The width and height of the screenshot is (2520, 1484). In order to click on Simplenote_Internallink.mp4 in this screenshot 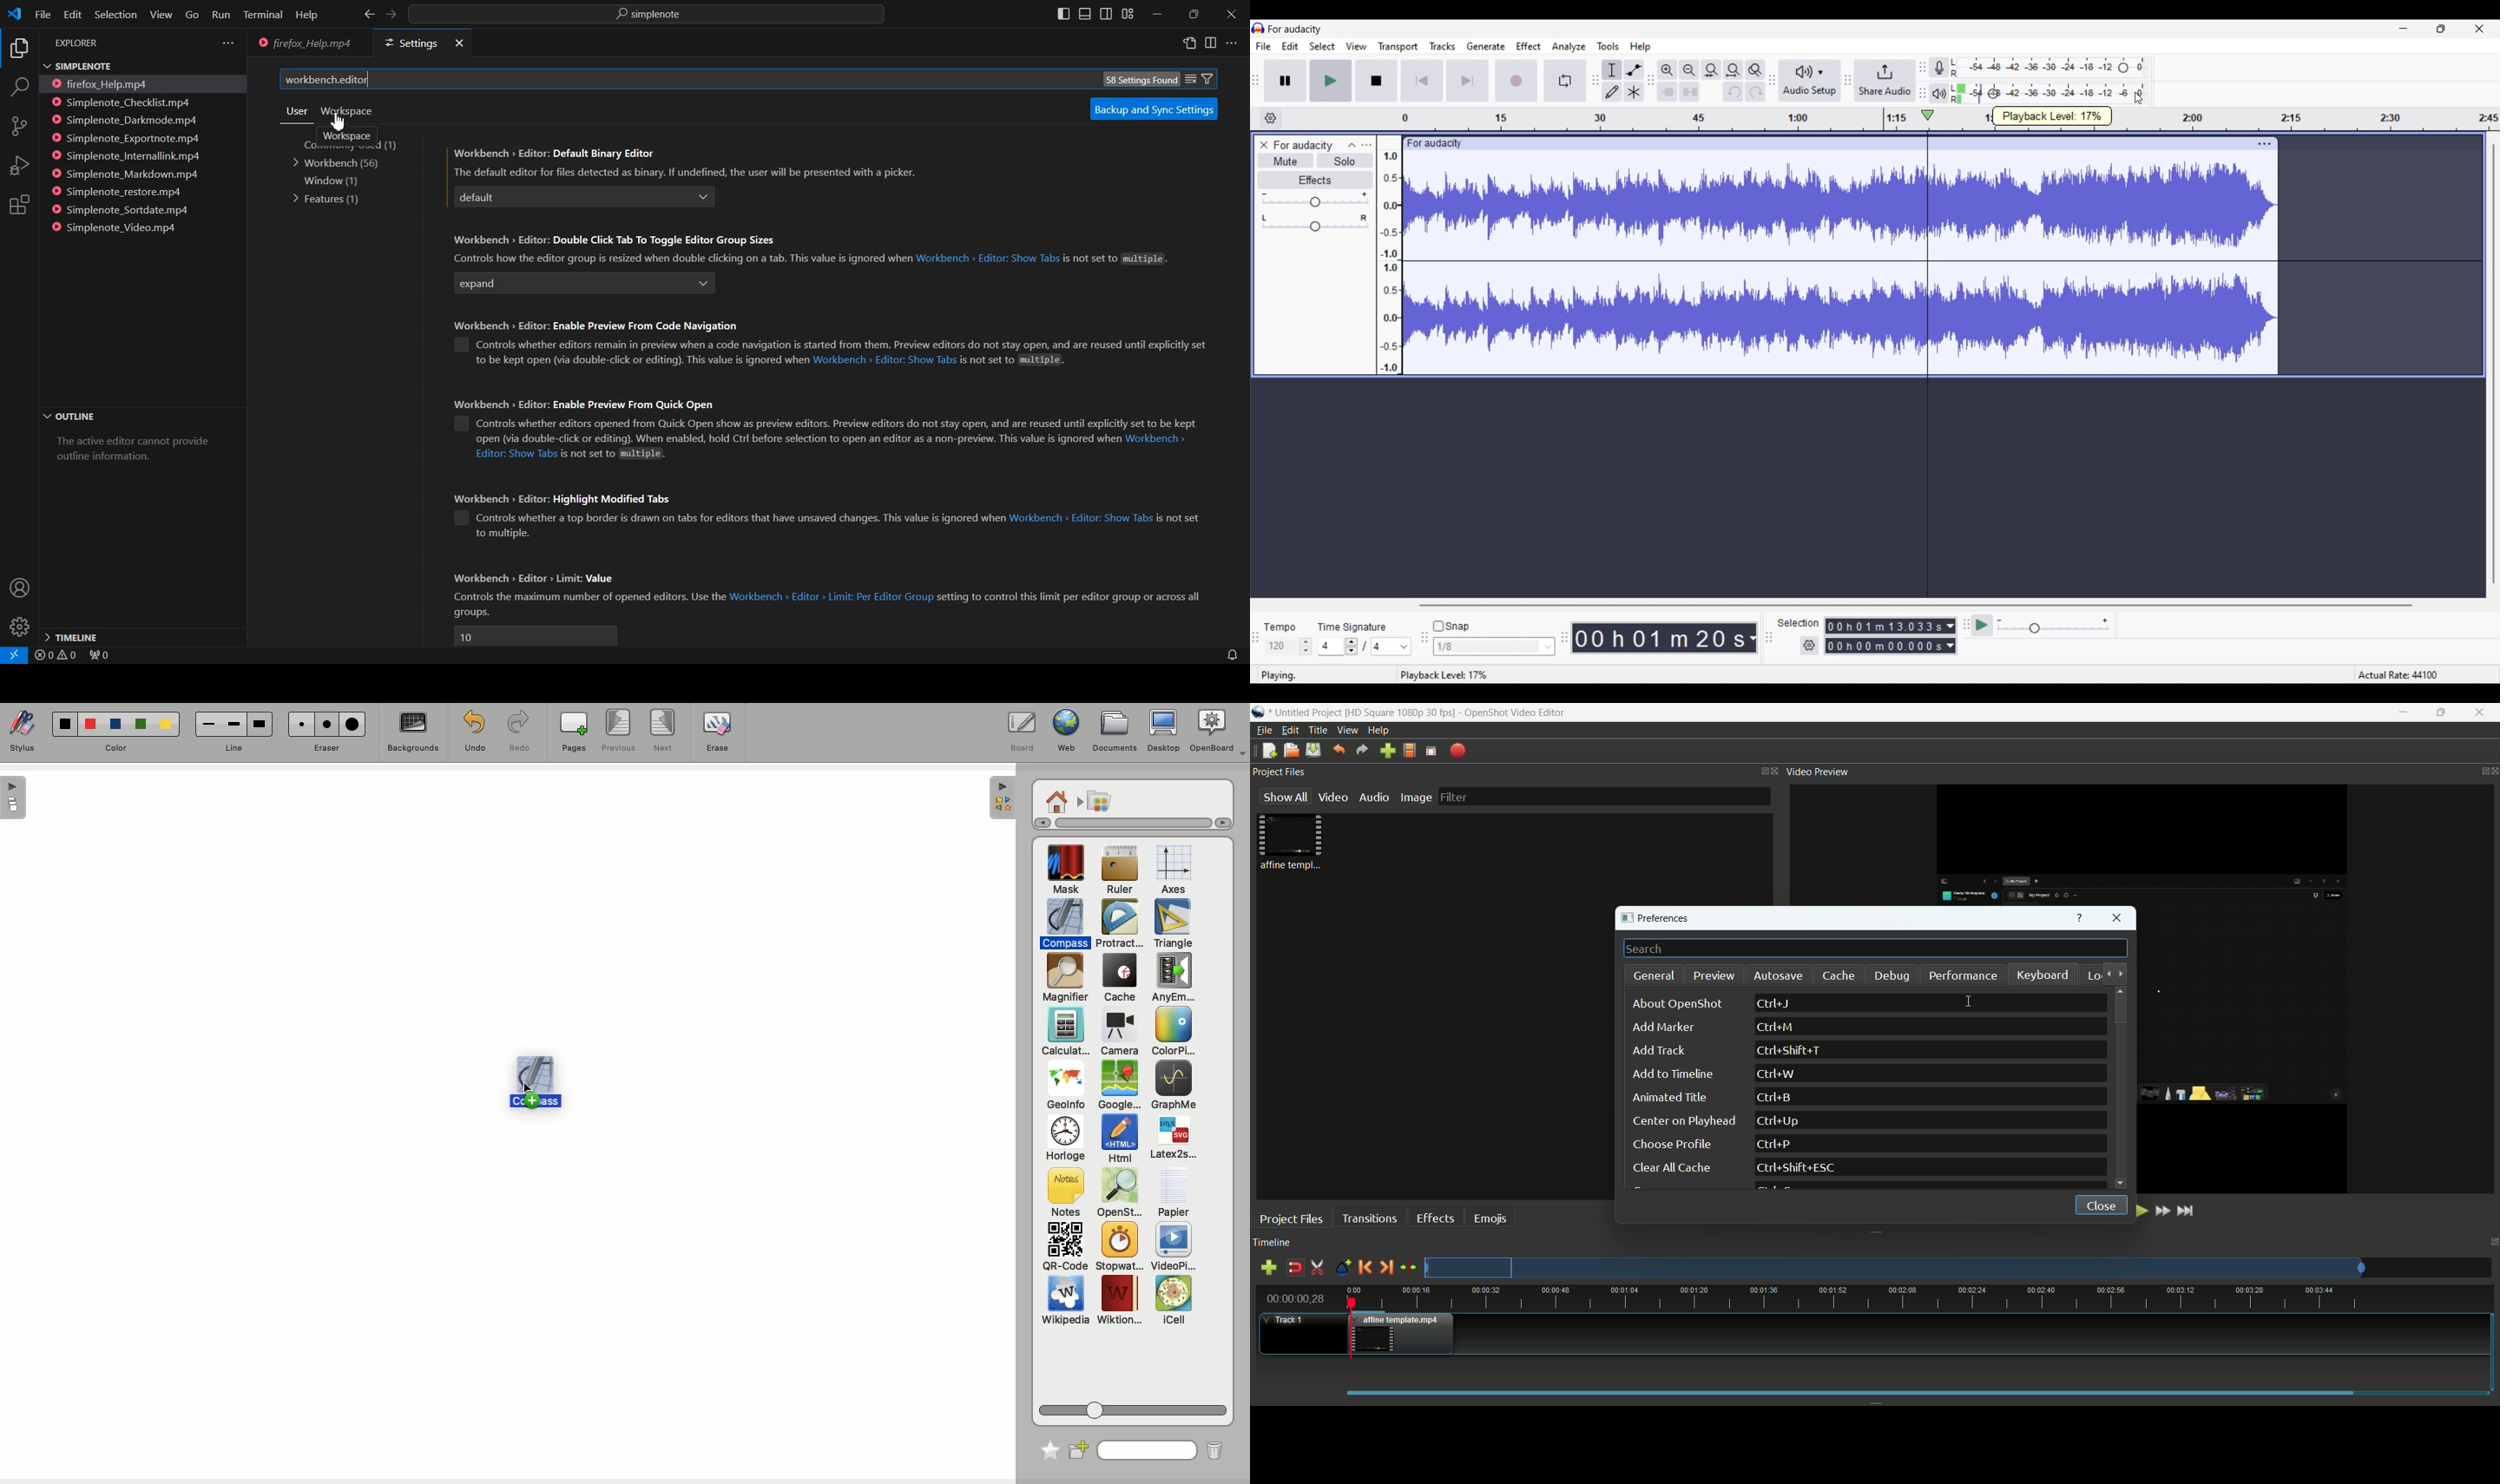, I will do `click(128, 156)`.